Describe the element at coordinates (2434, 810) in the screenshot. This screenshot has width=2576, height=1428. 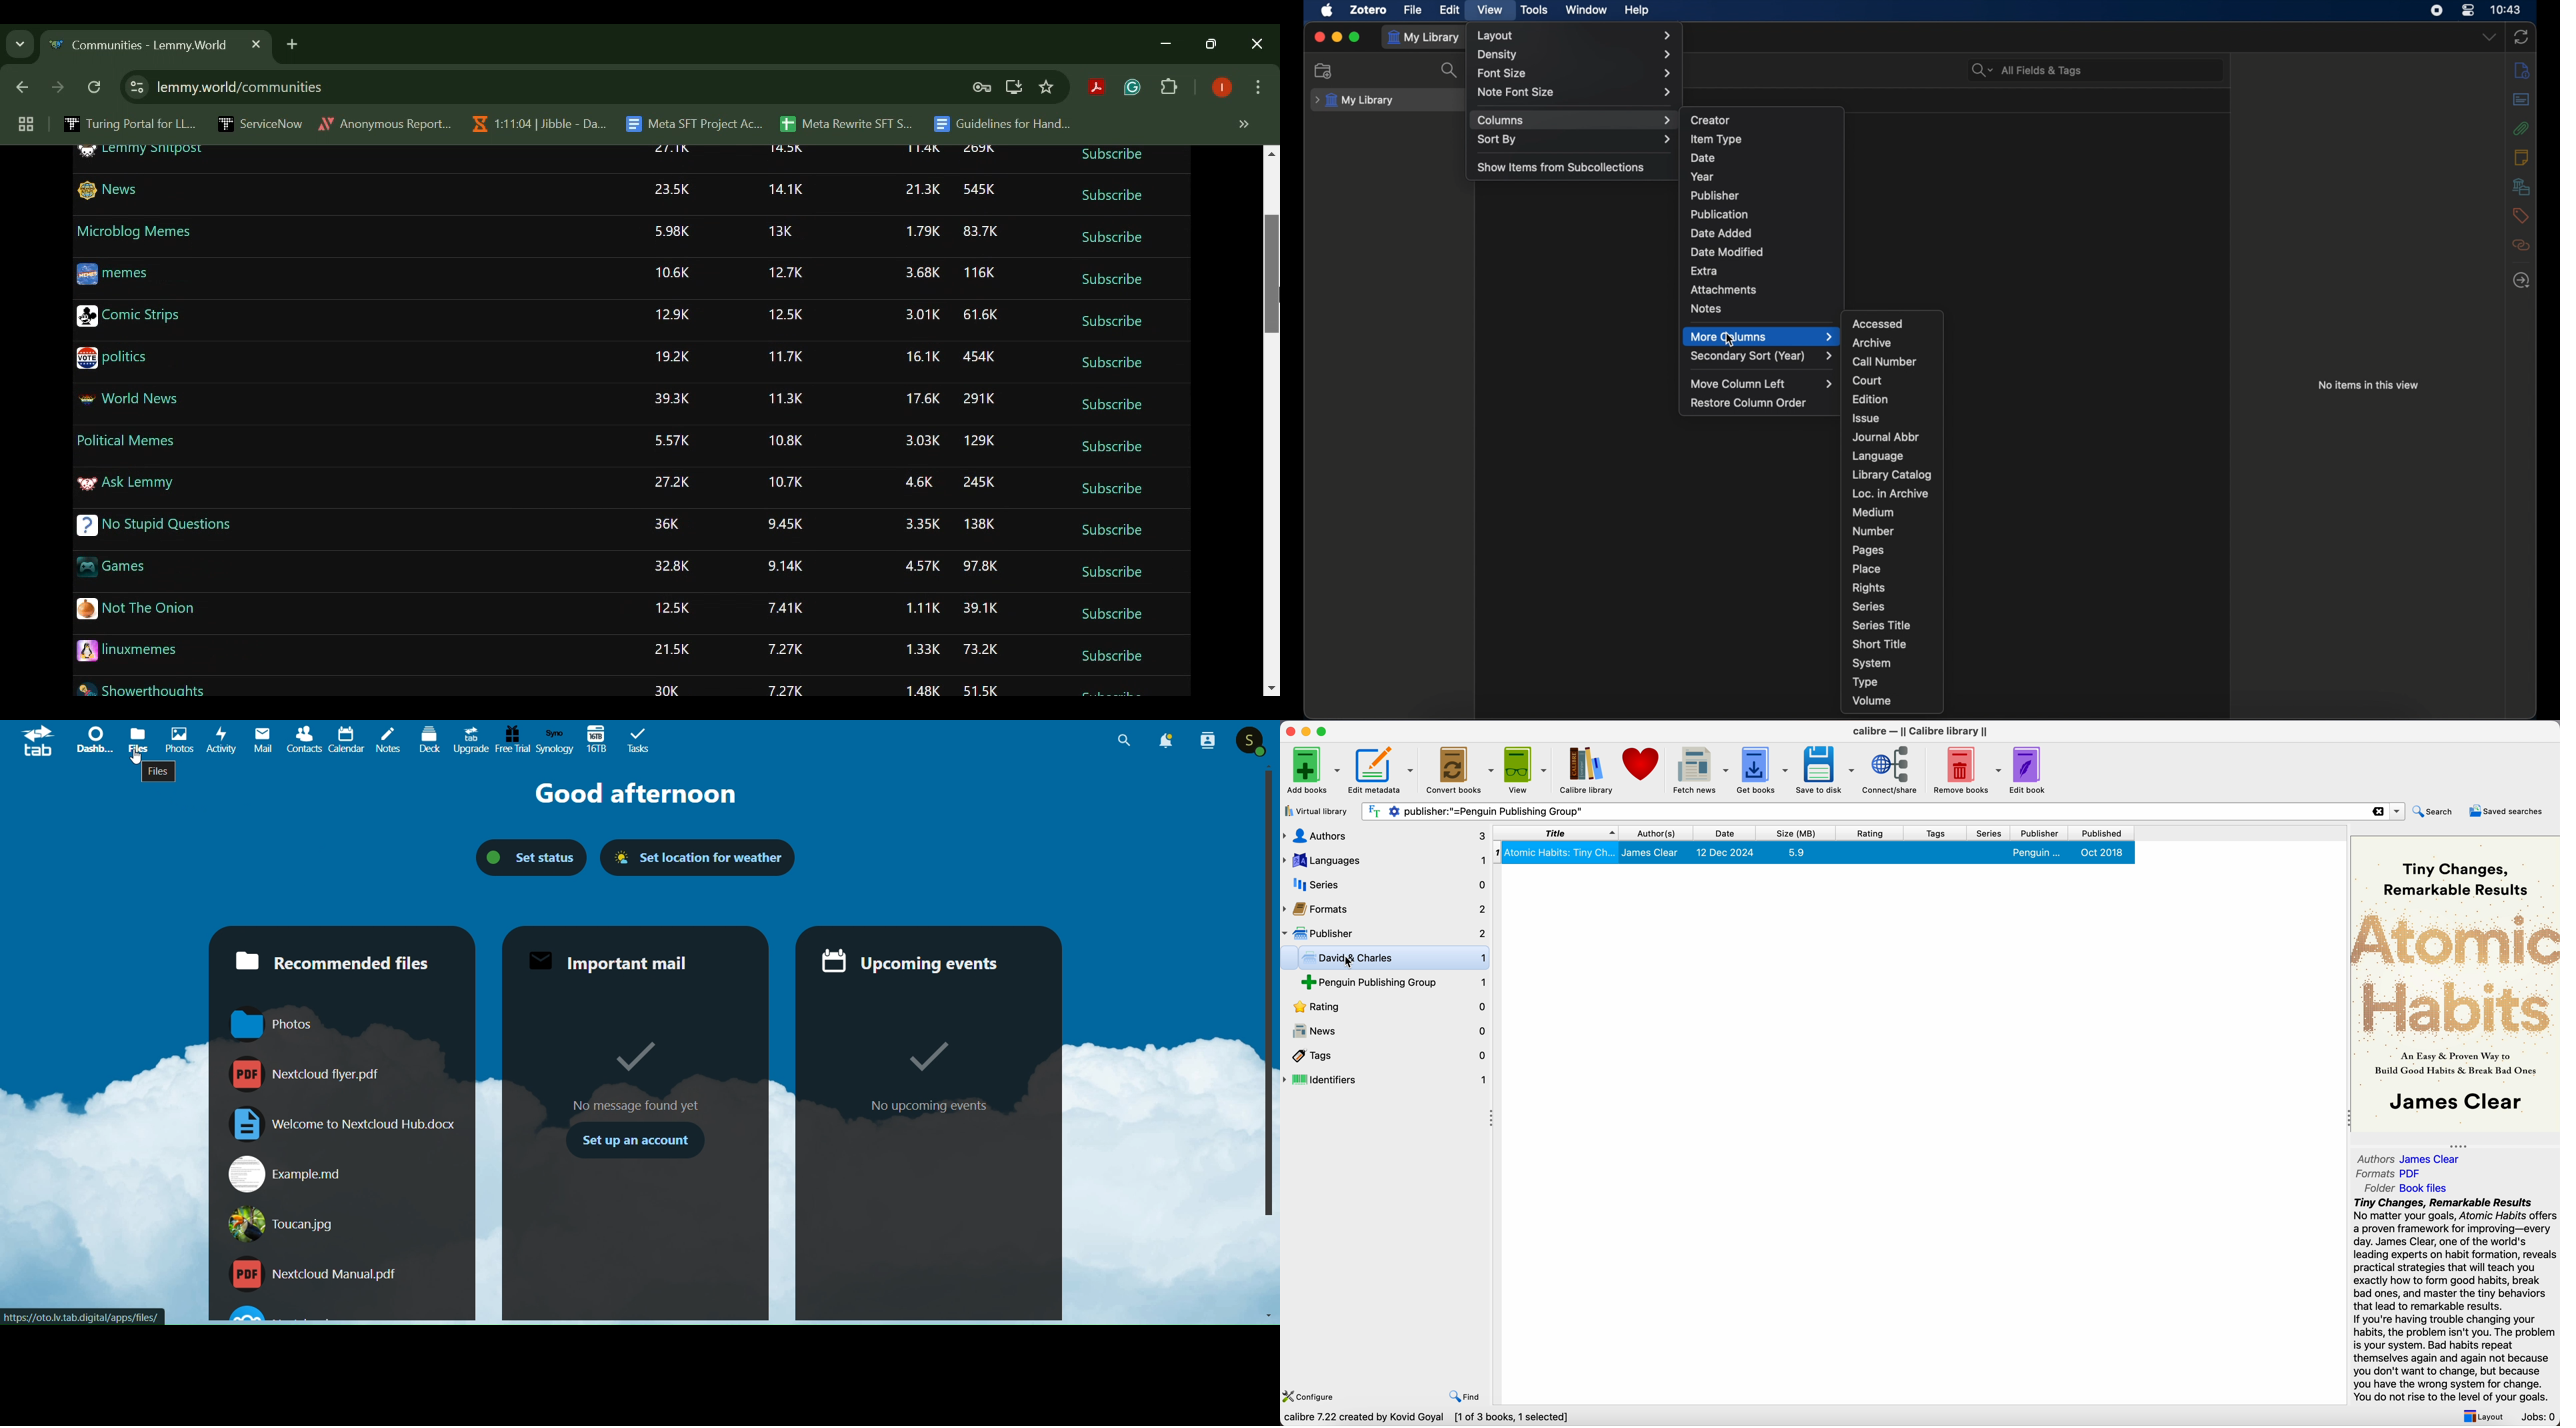
I see `search` at that location.